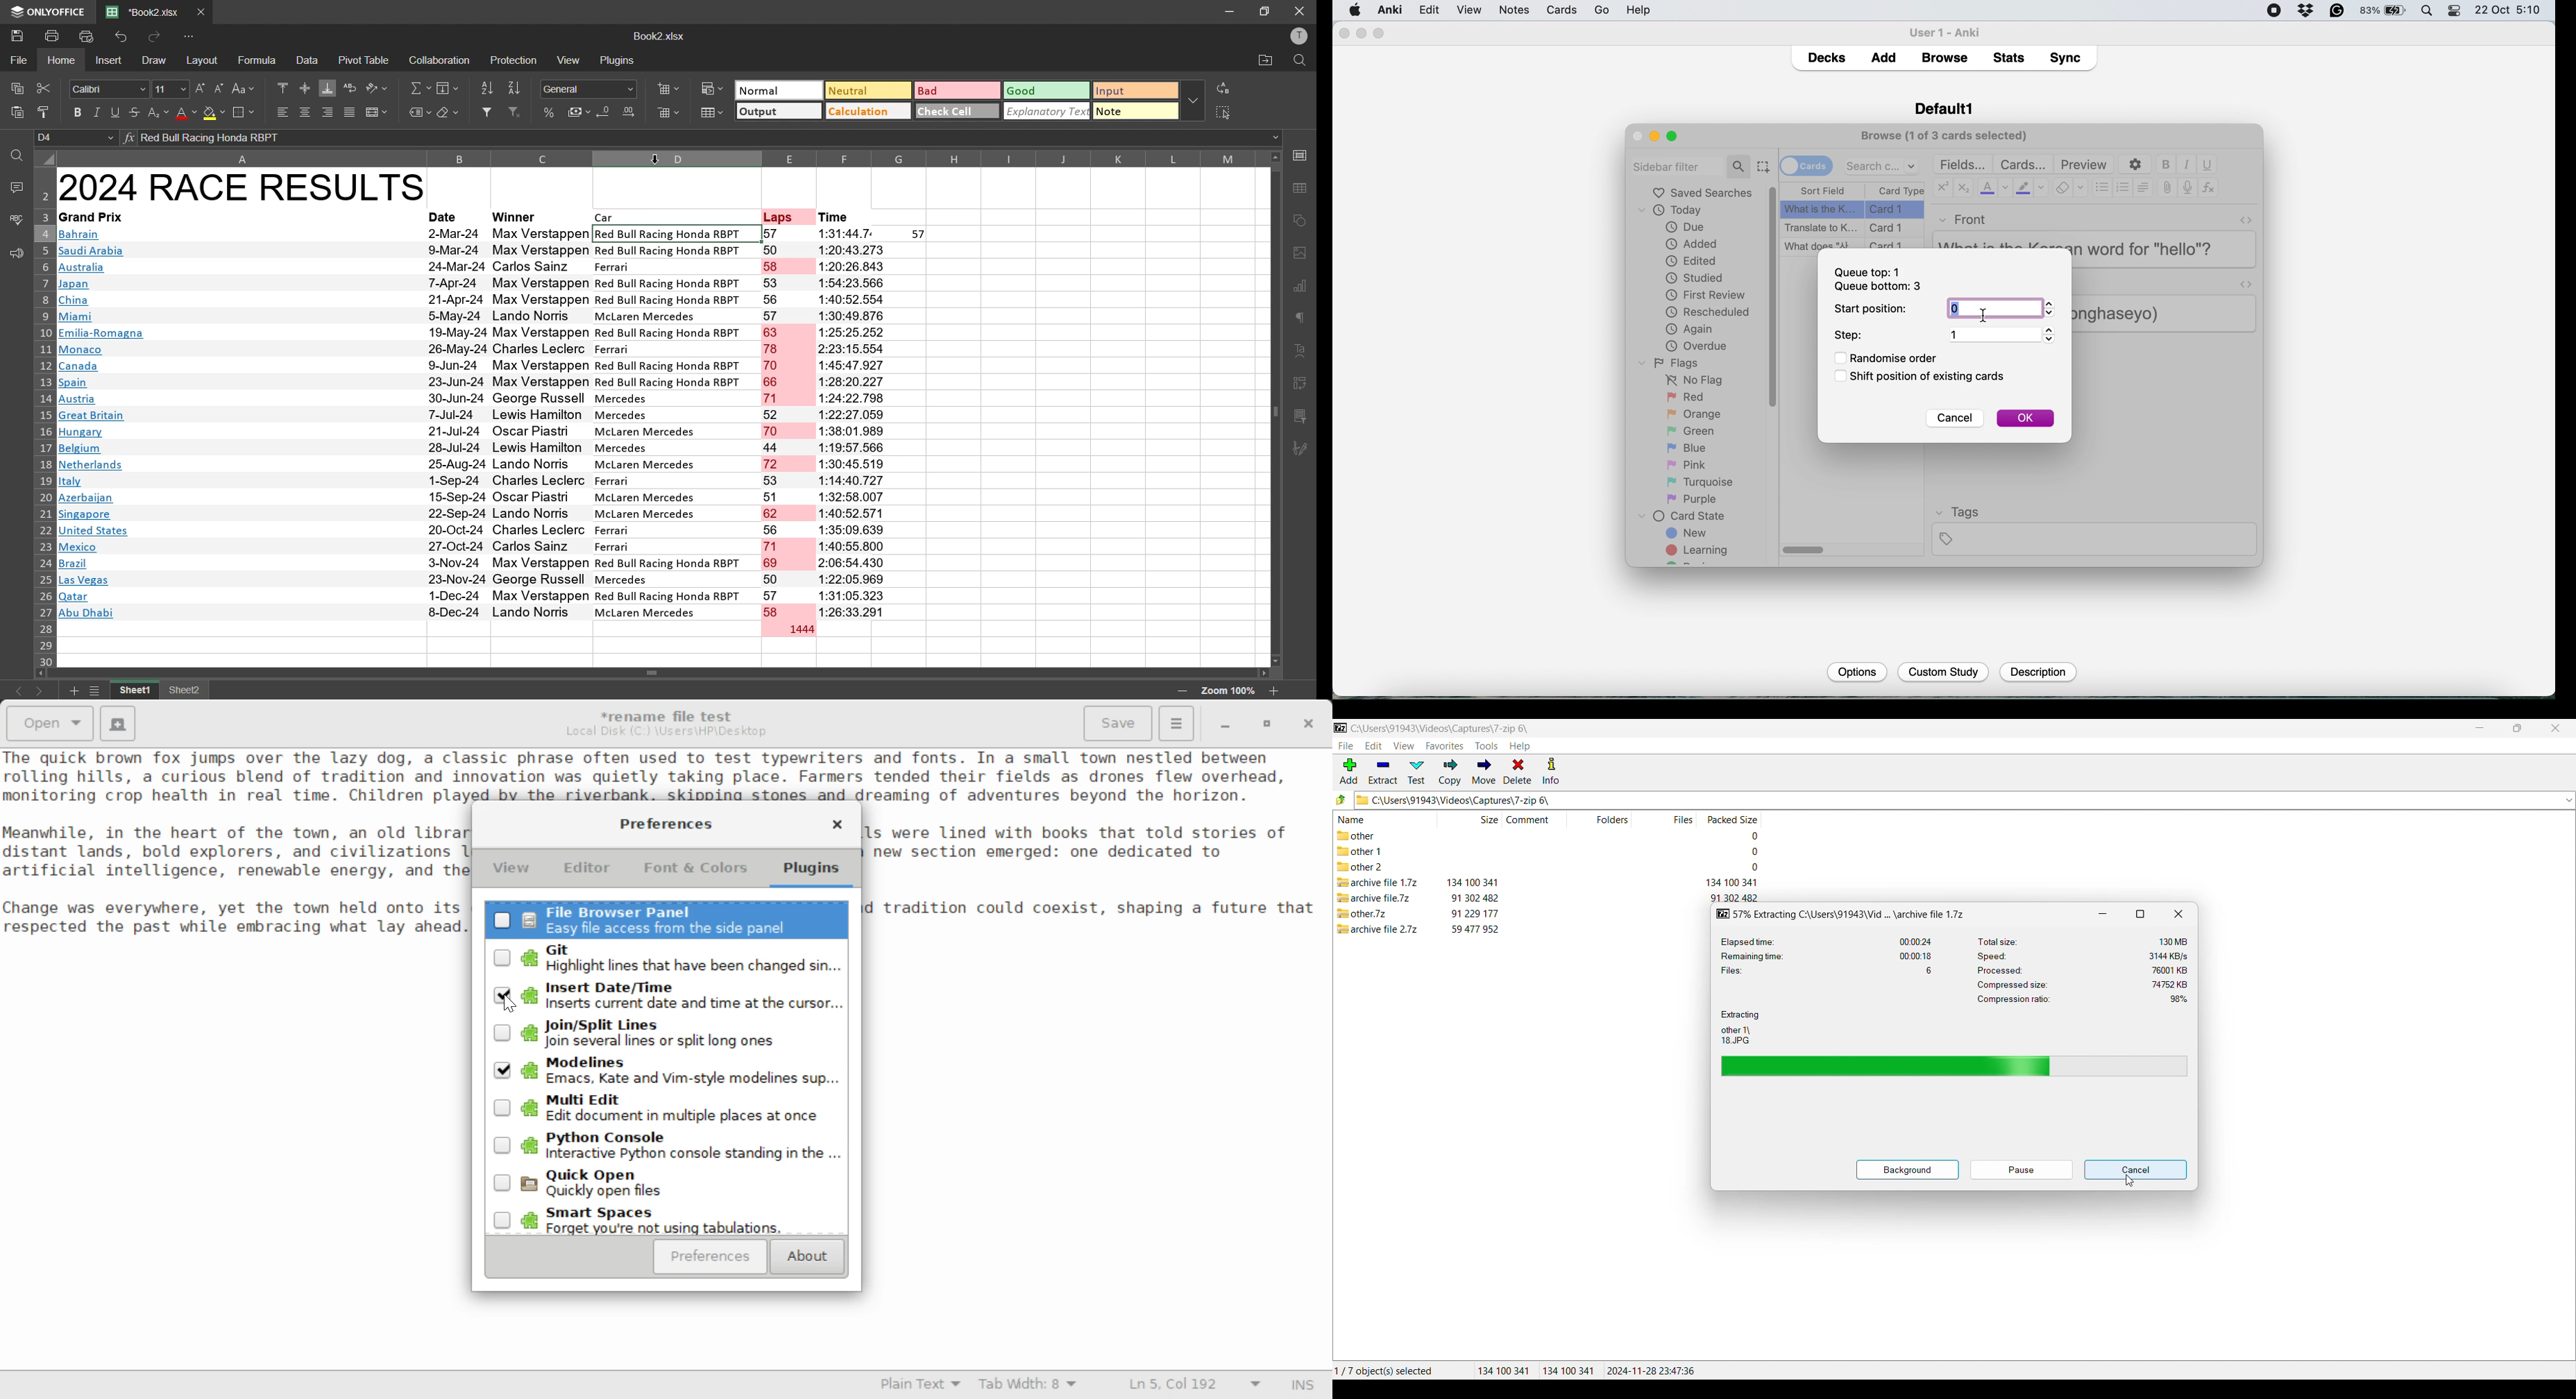 This screenshot has width=2576, height=1400. What do you see at coordinates (1379, 34) in the screenshot?
I see `maximise` at bounding box center [1379, 34].